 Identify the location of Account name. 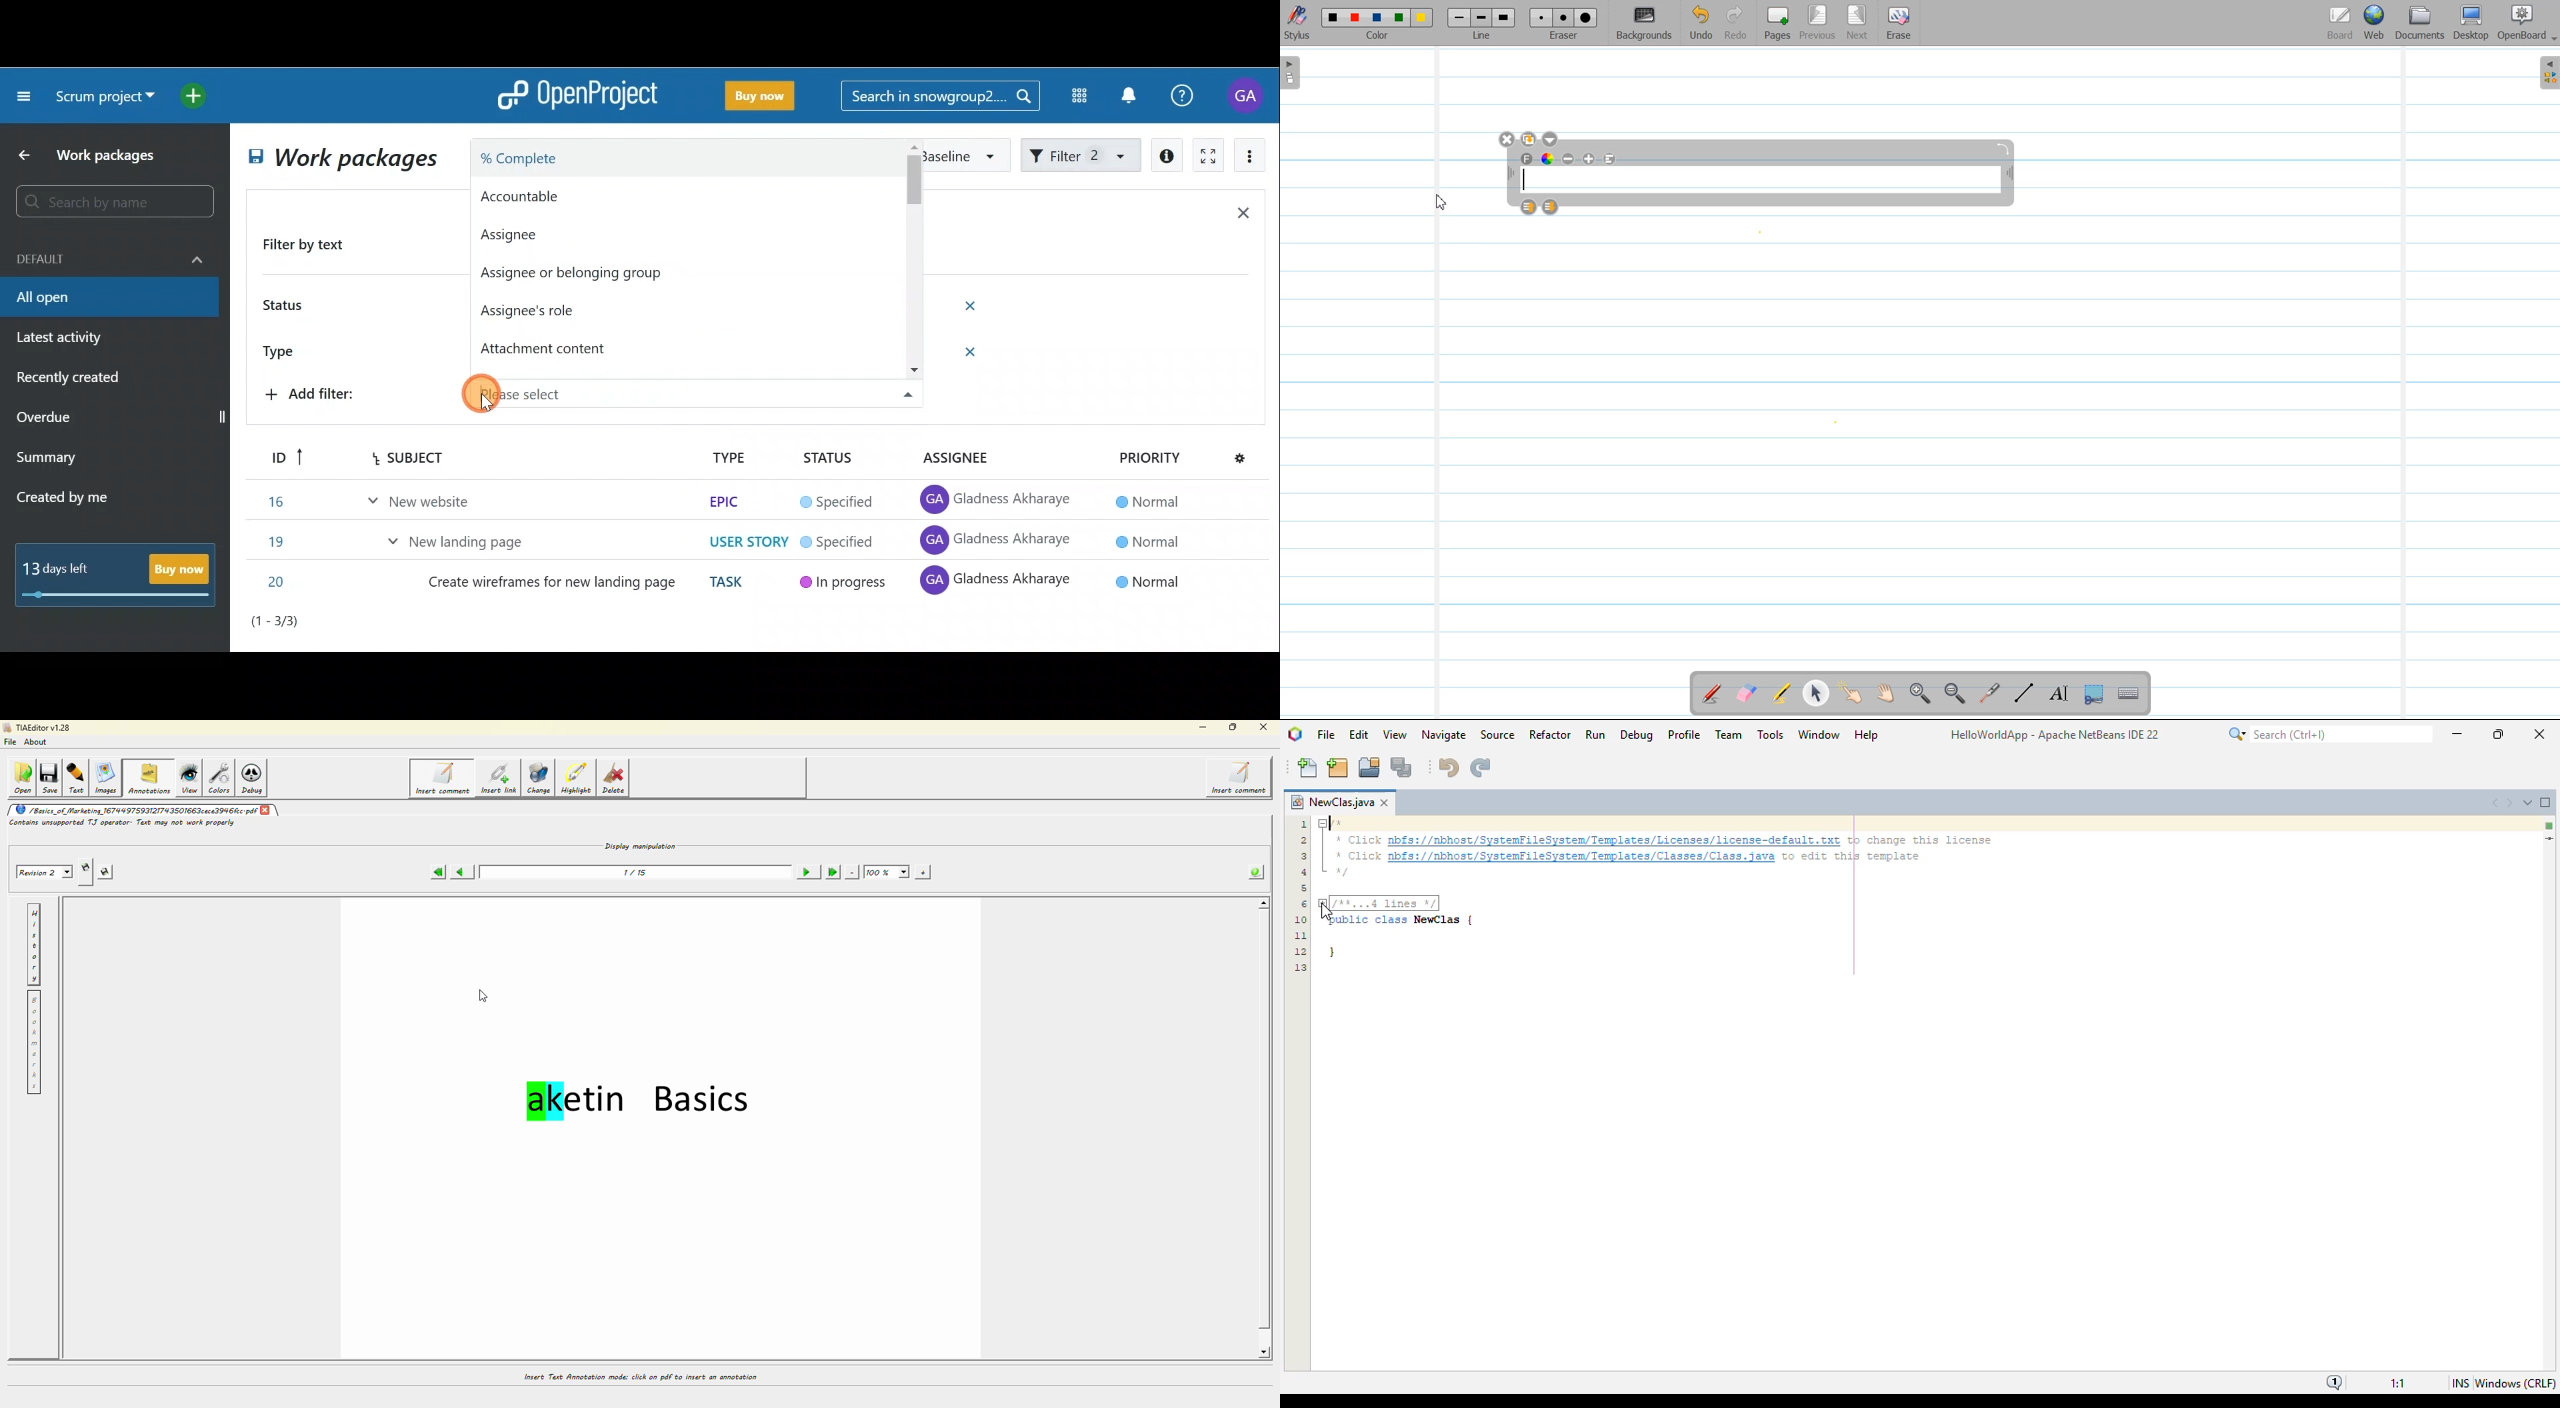
(1248, 95).